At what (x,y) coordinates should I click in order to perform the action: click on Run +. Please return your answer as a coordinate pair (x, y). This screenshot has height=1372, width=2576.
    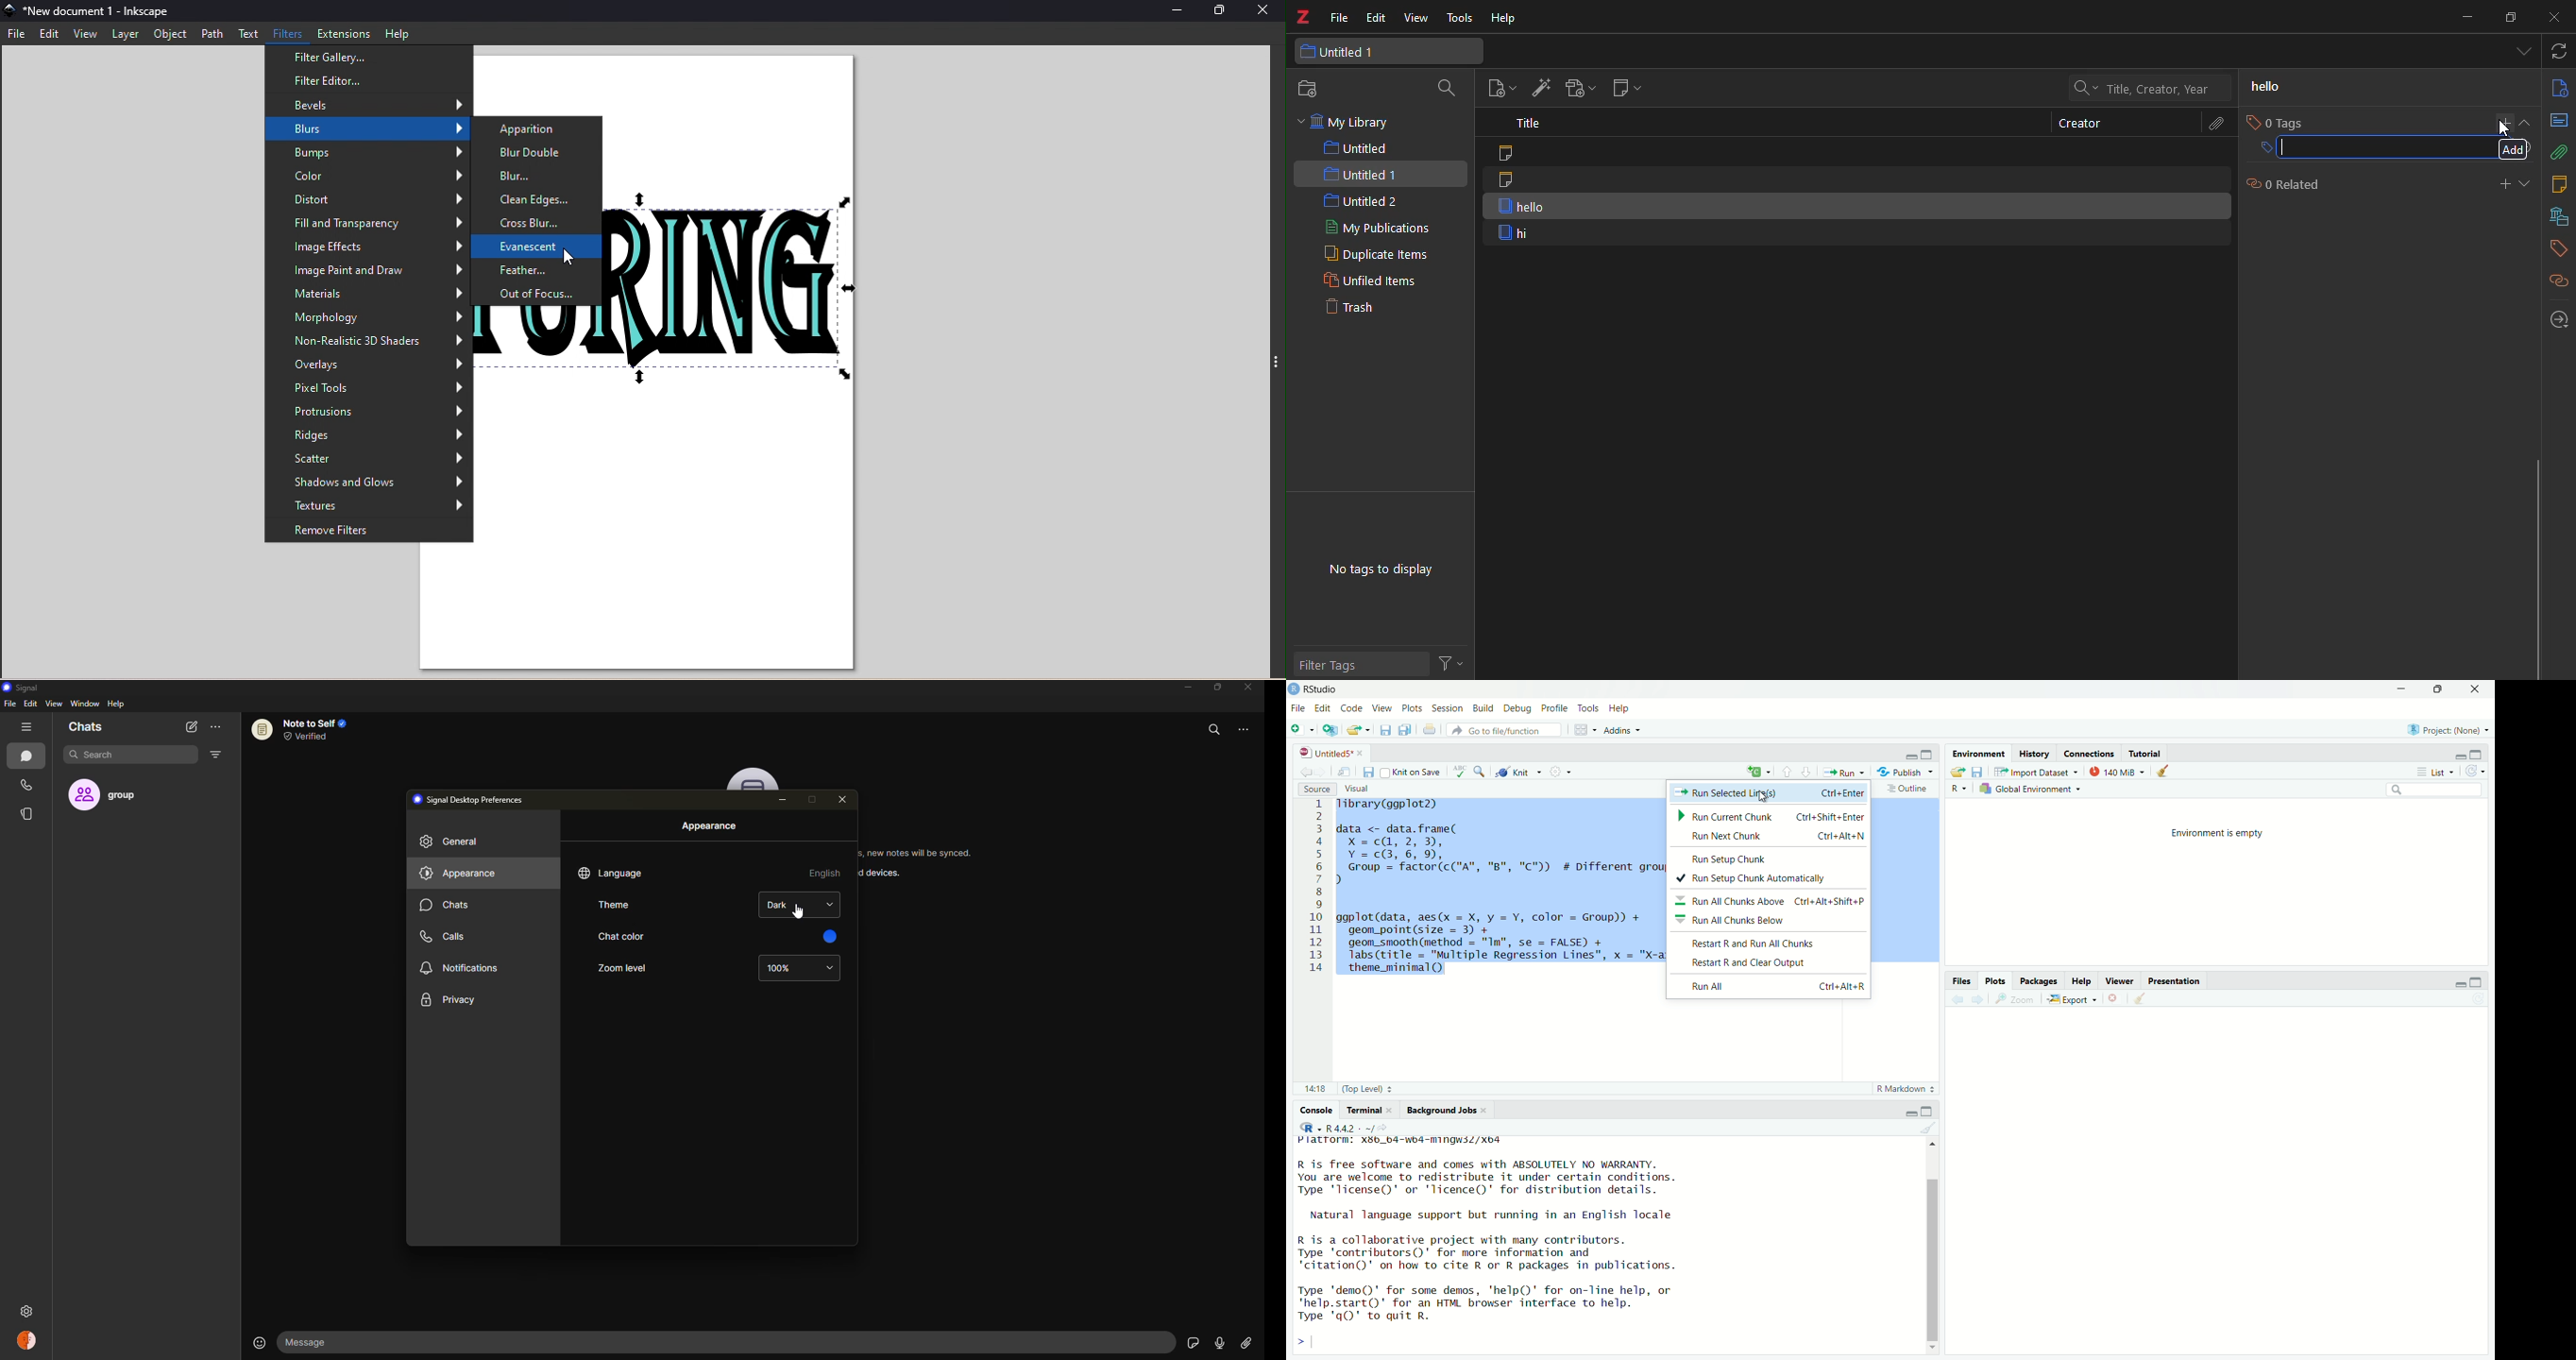
    Looking at the image, I should click on (1847, 771).